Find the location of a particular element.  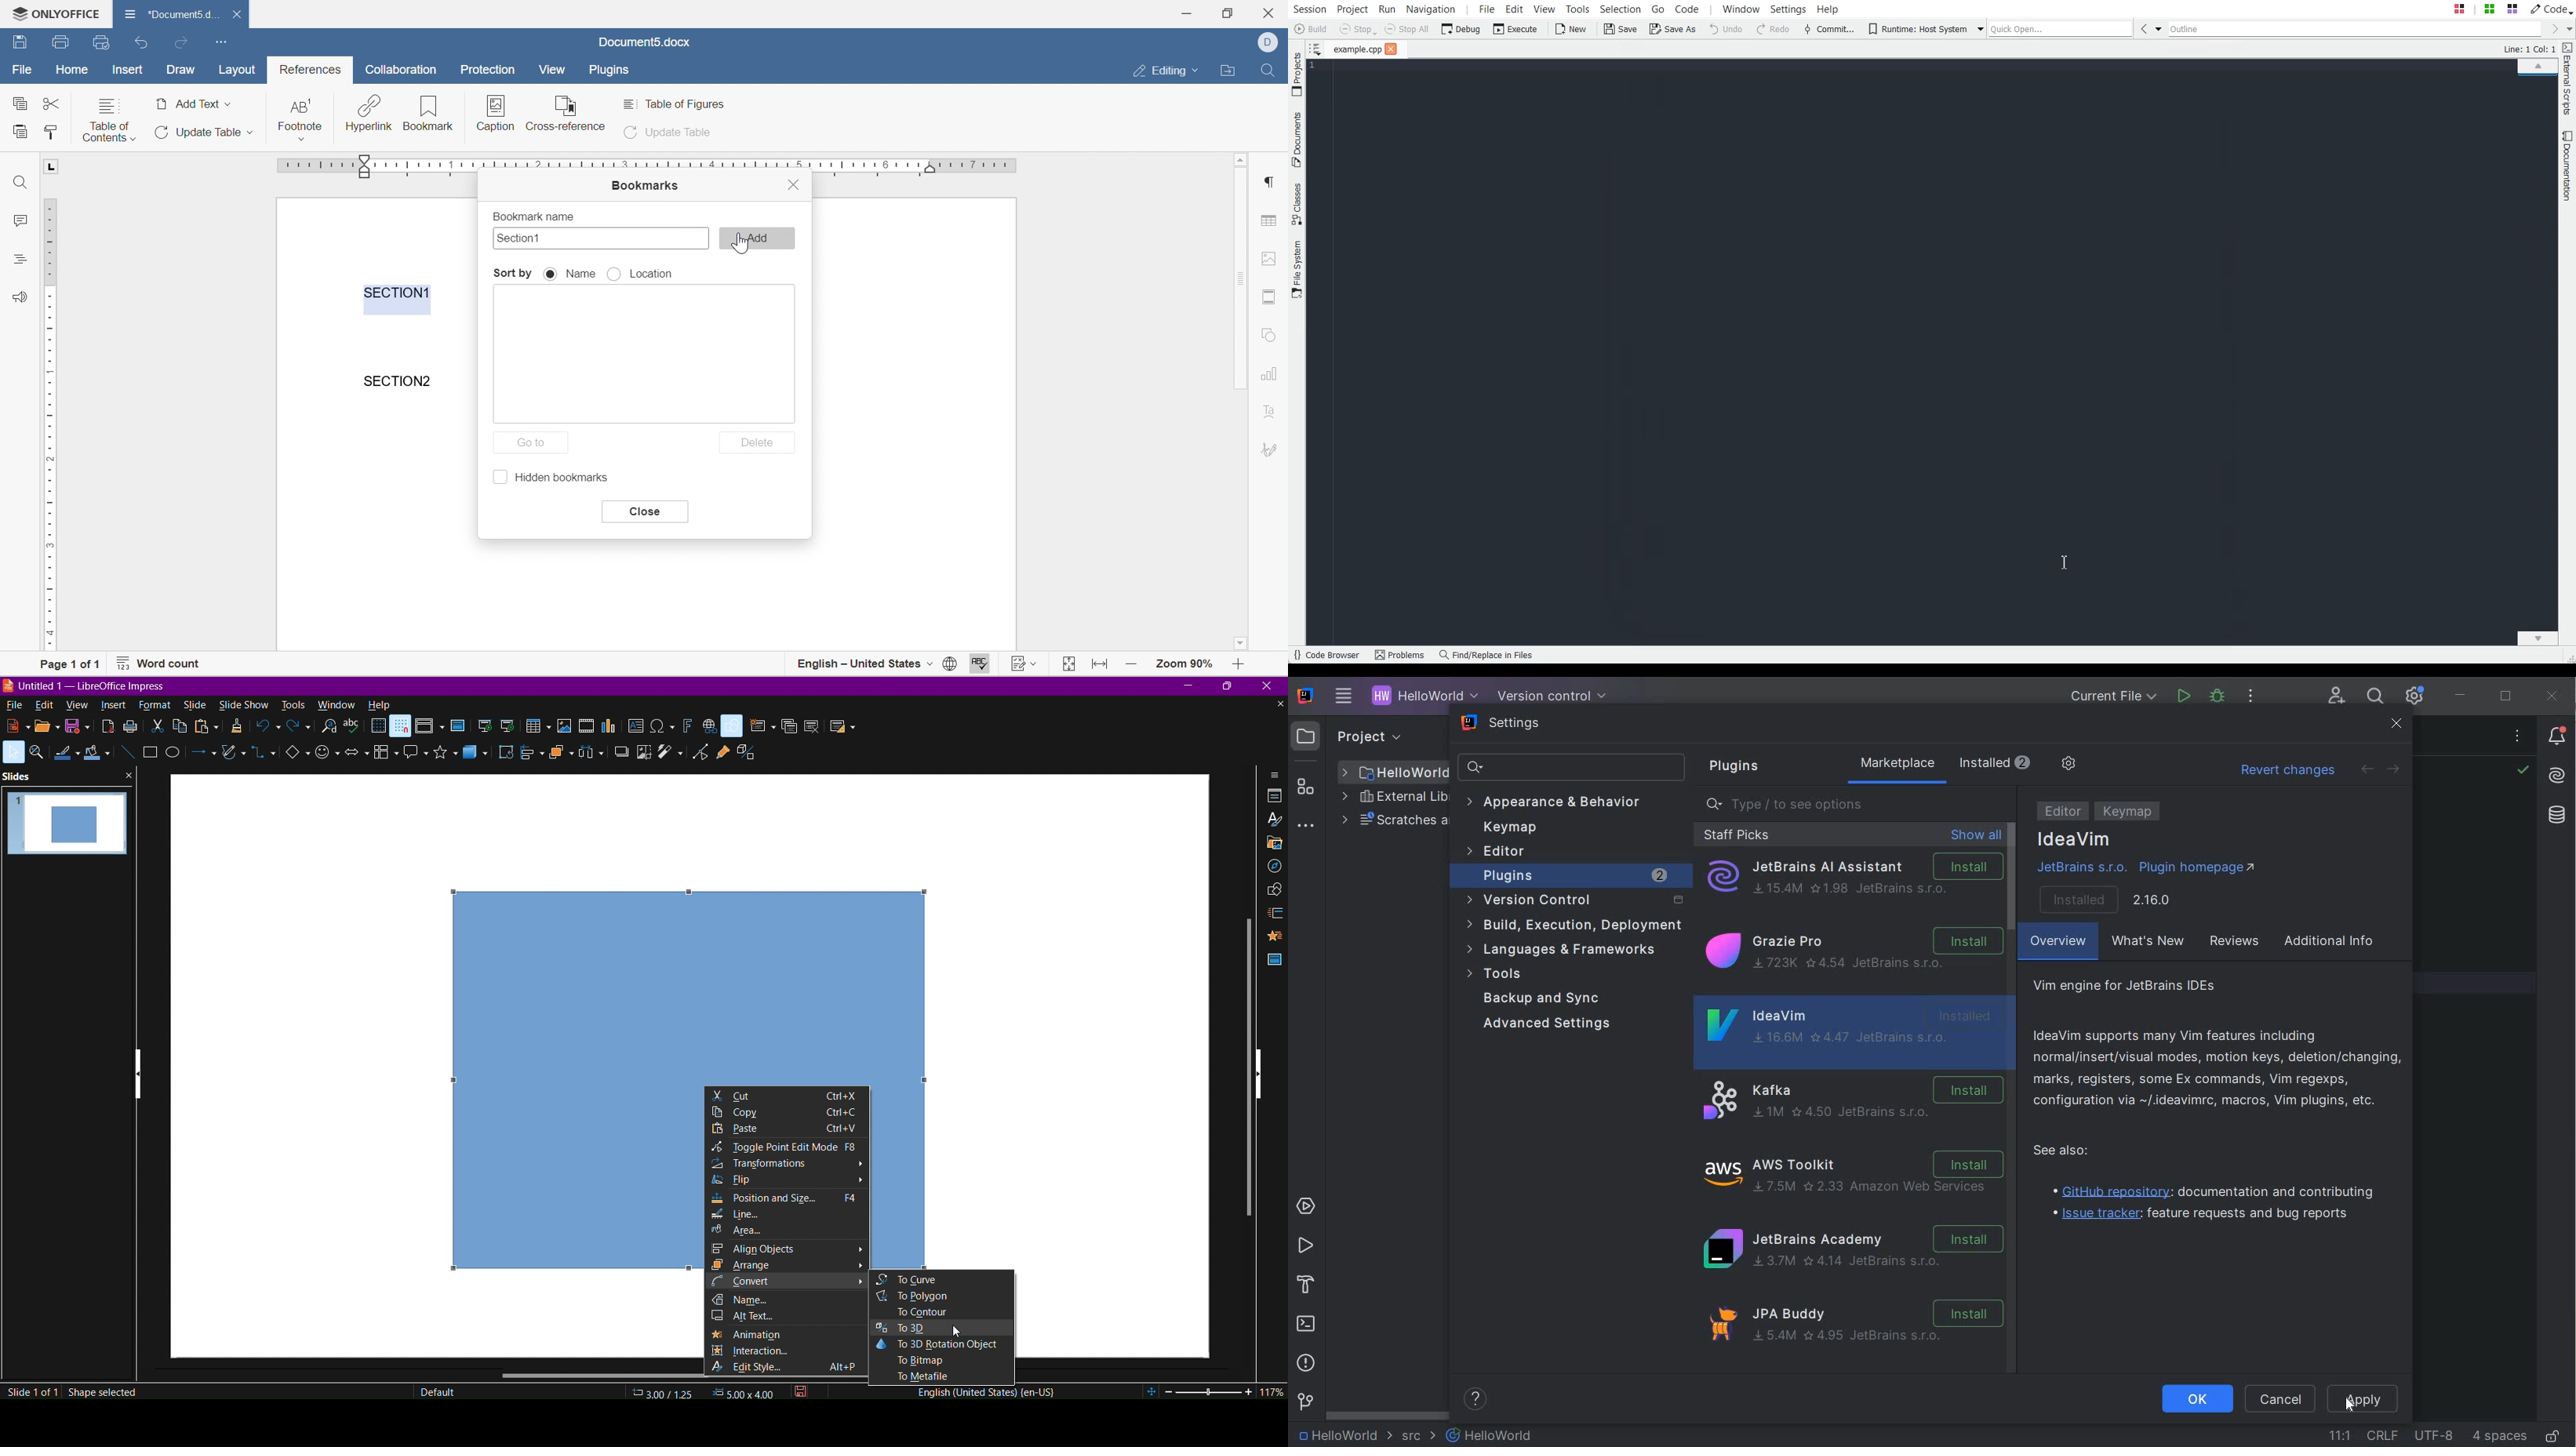

IdeaVim is located at coordinates (2075, 840).